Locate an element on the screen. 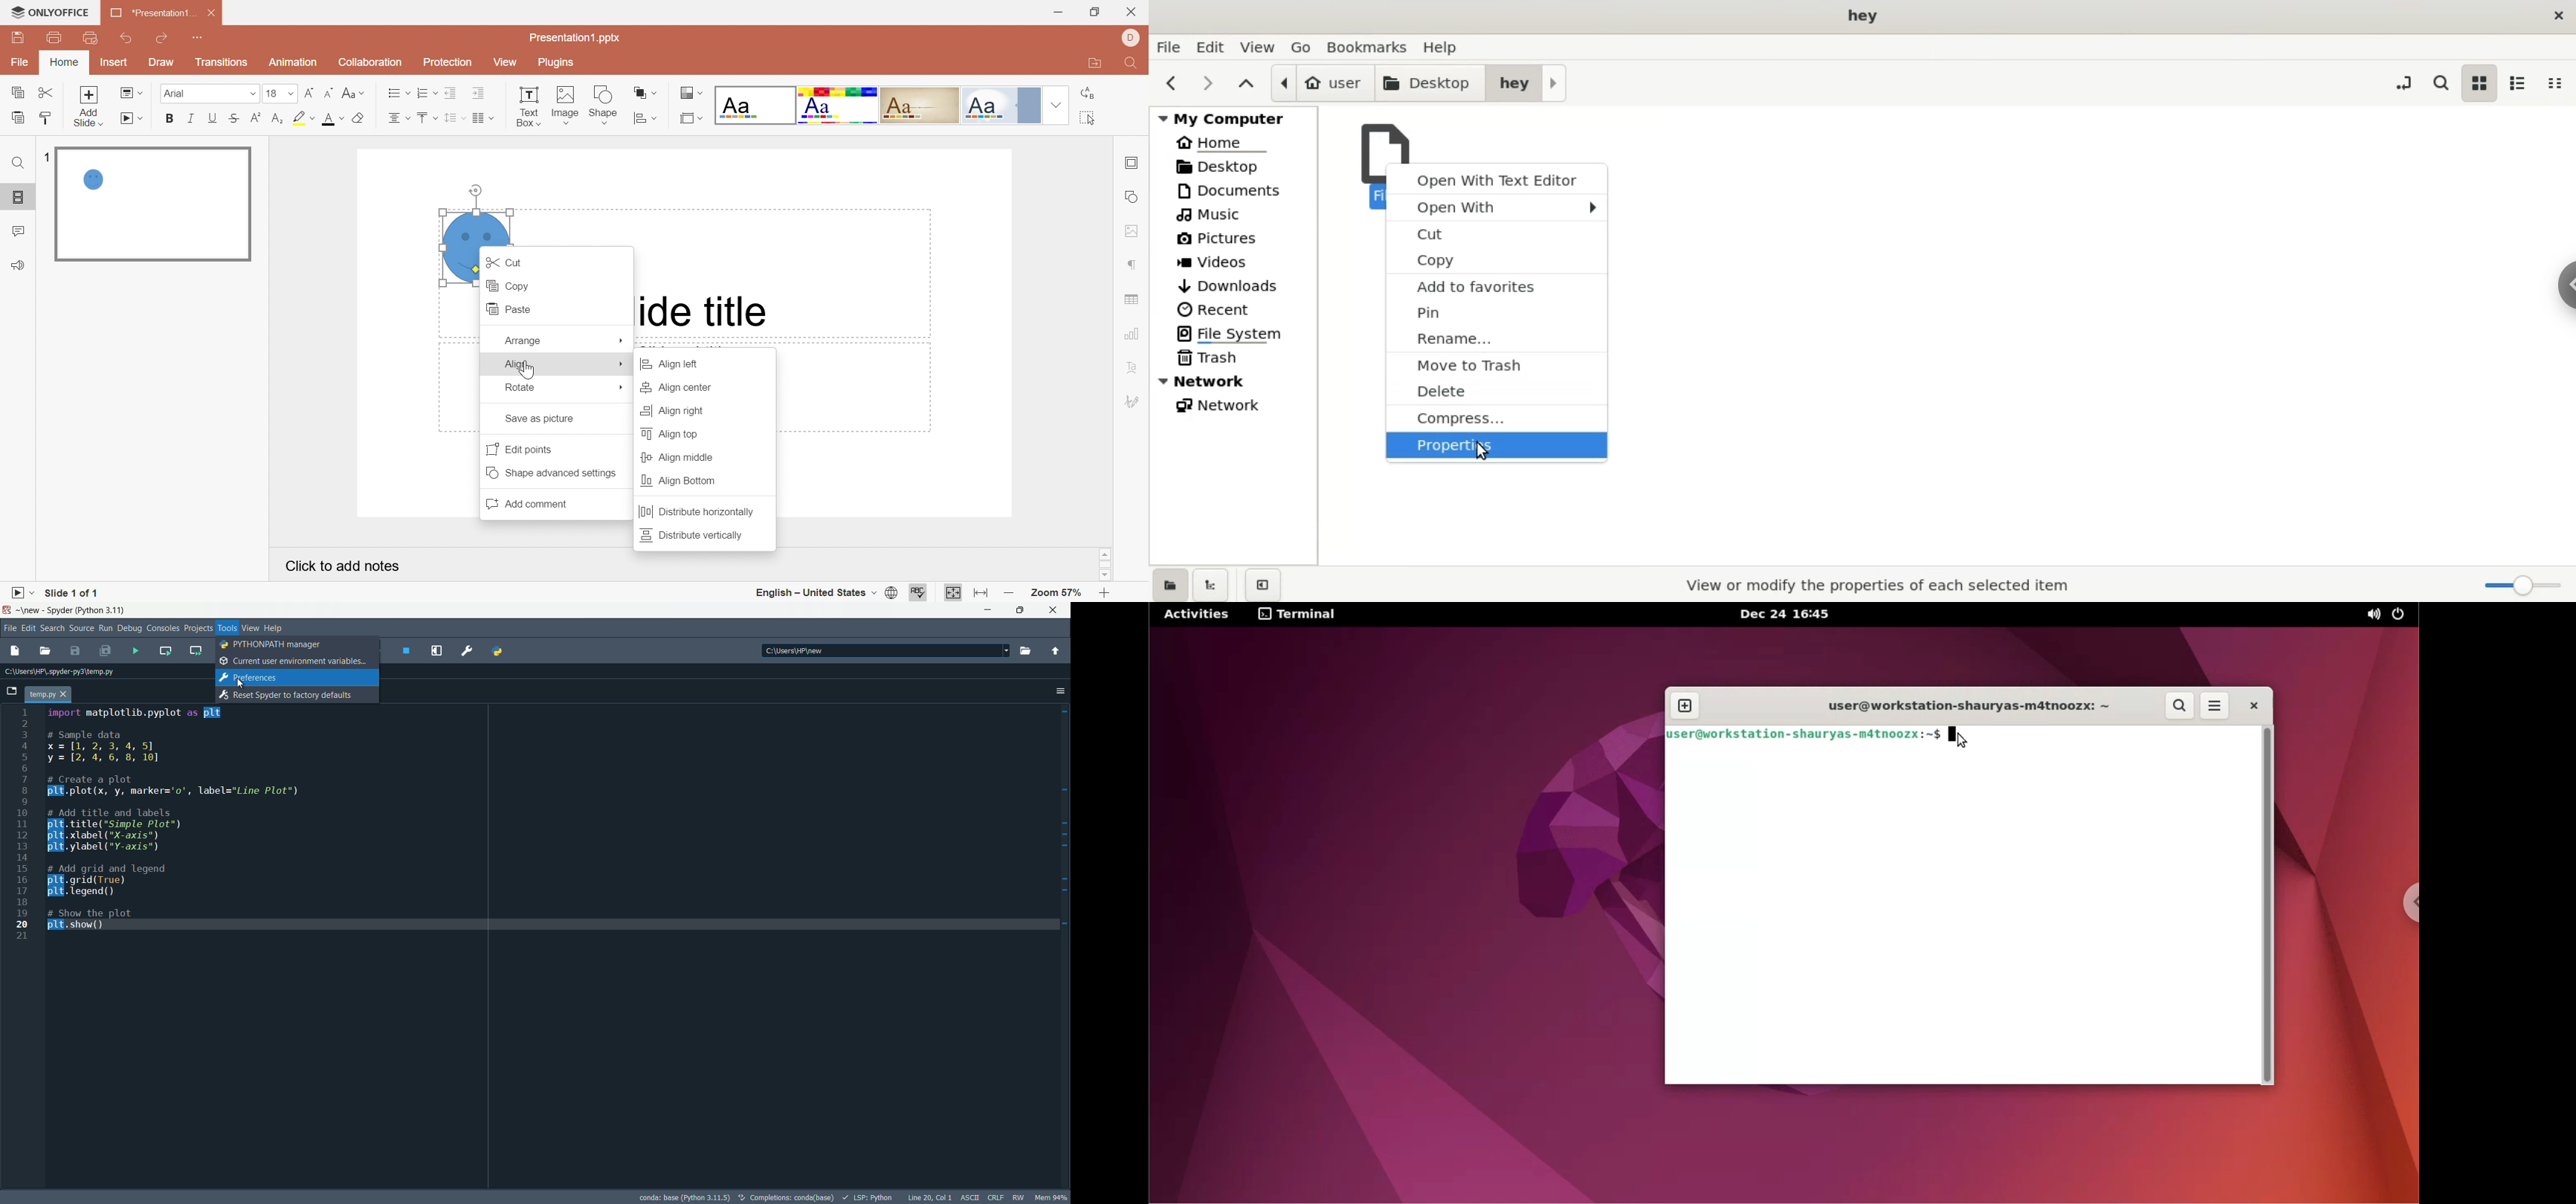 The height and width of the screenshot is (1204, 2576). line numbers is located at coordinates (22, 824).